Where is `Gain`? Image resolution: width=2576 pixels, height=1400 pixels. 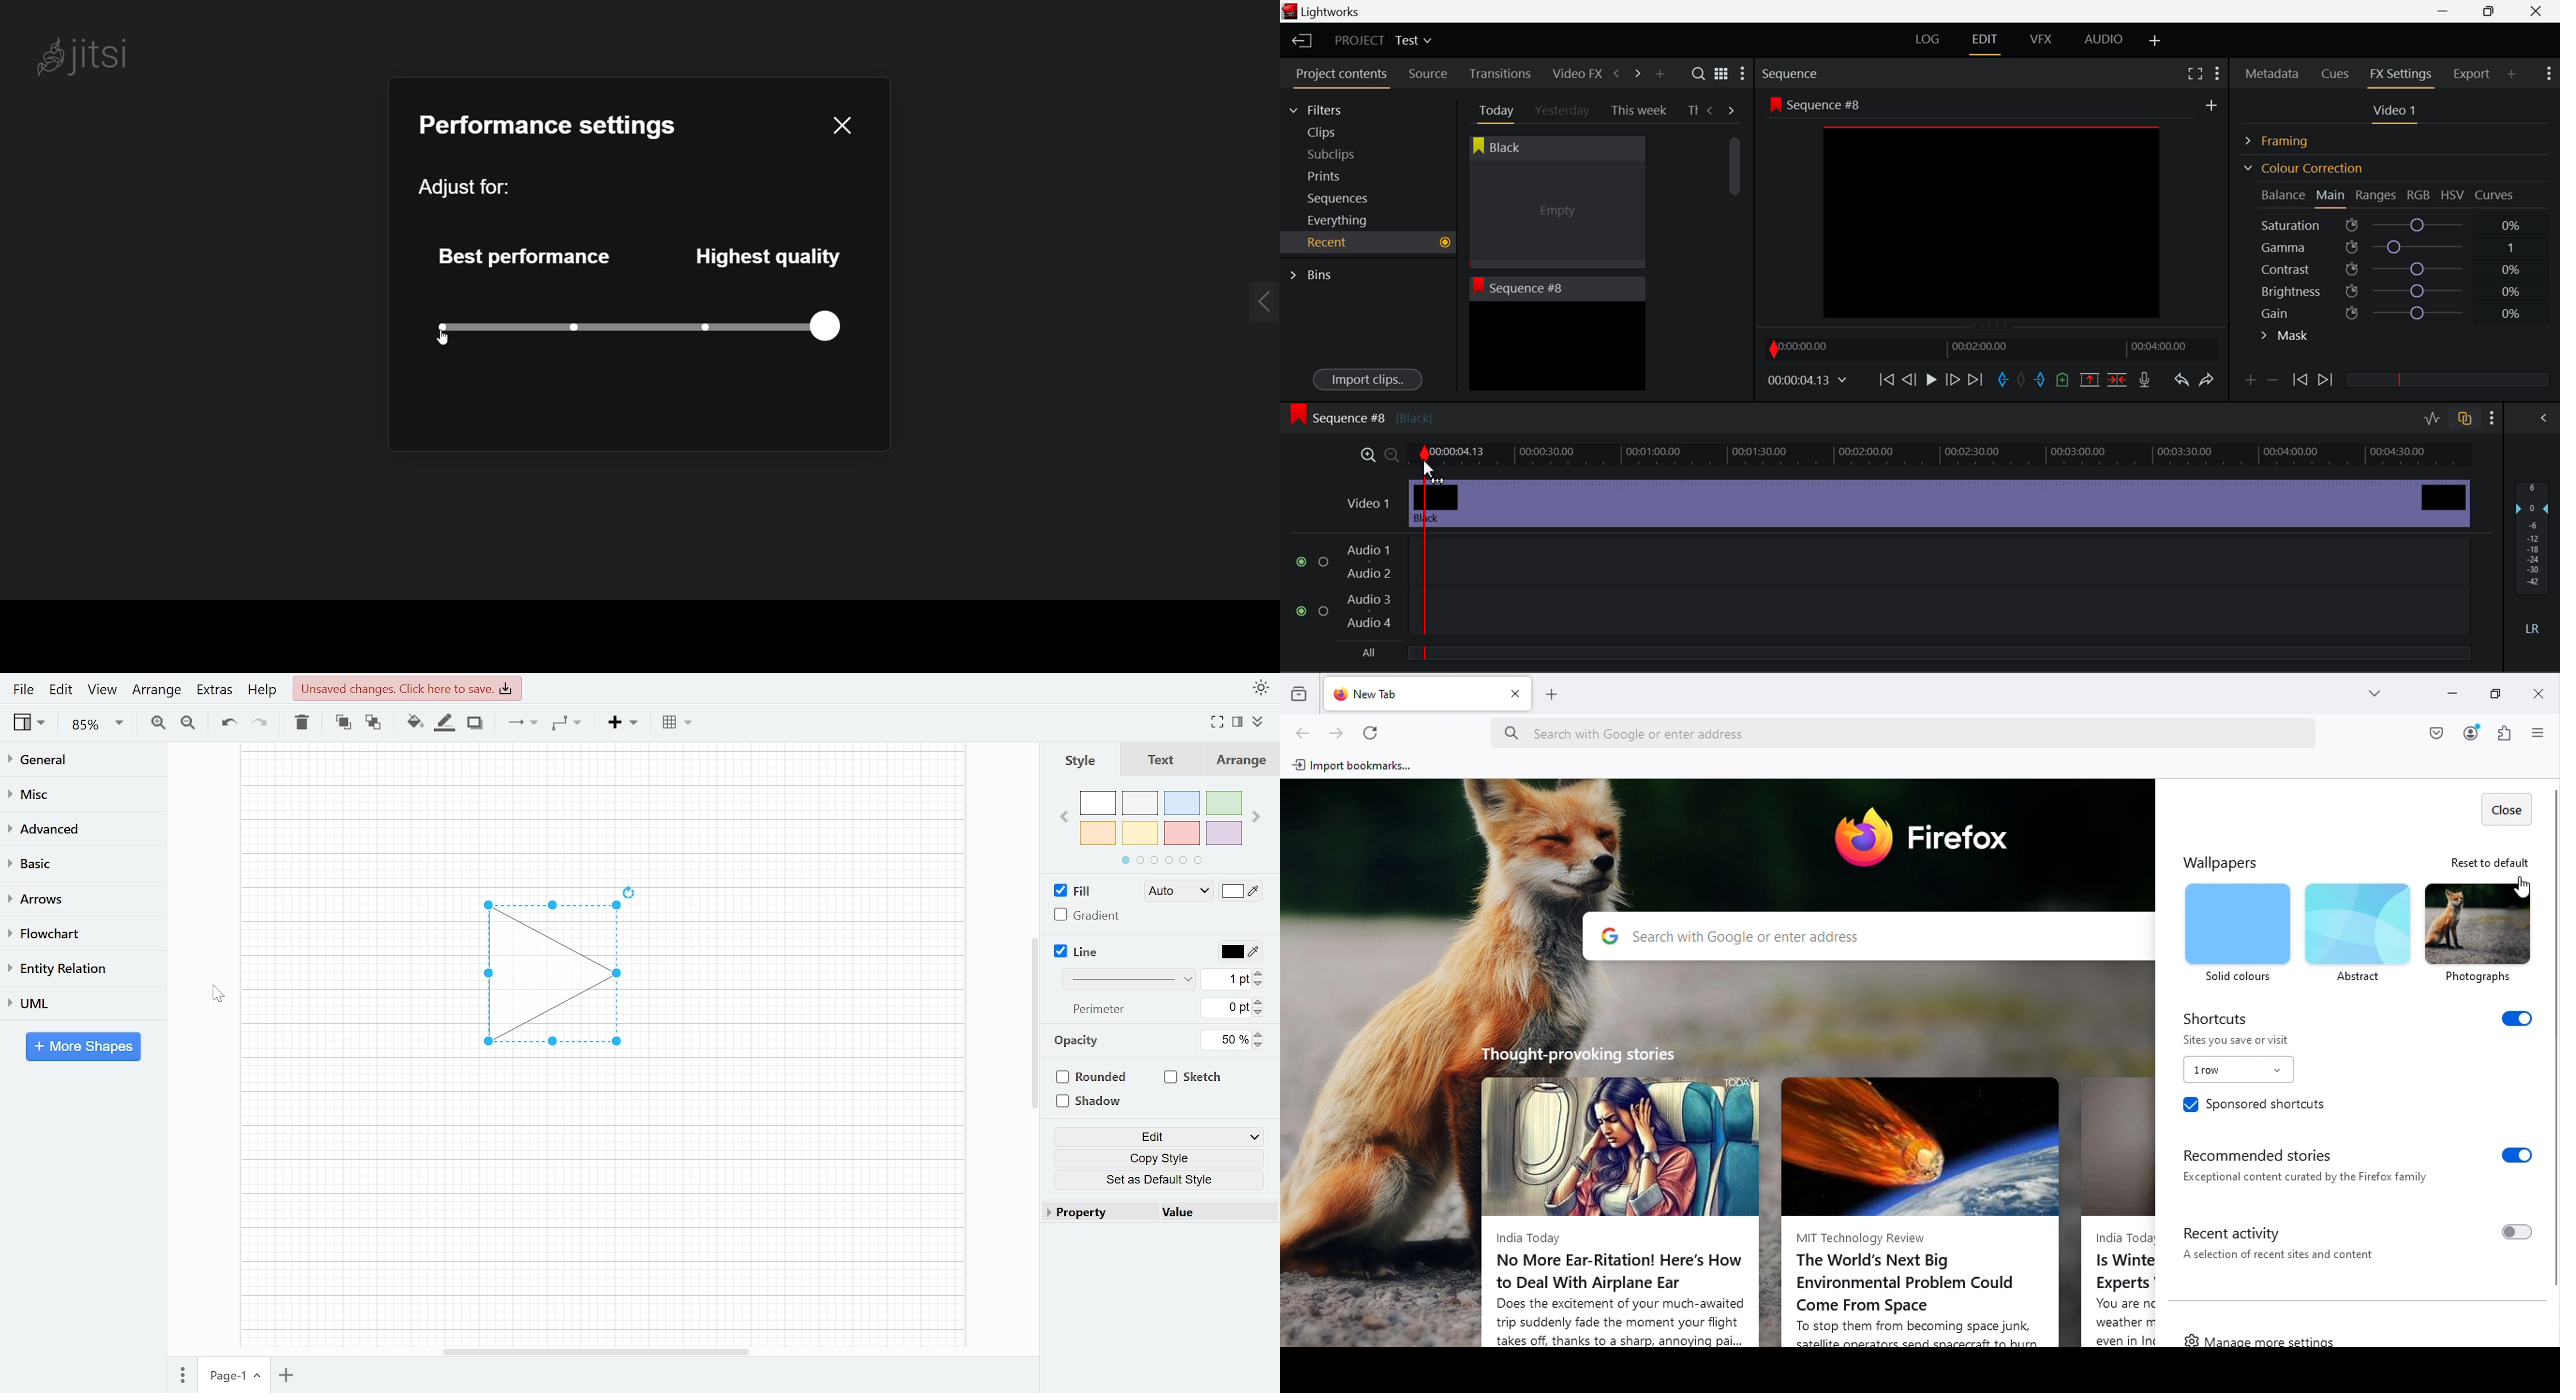 Gain is located at coordinates (2408, 311).